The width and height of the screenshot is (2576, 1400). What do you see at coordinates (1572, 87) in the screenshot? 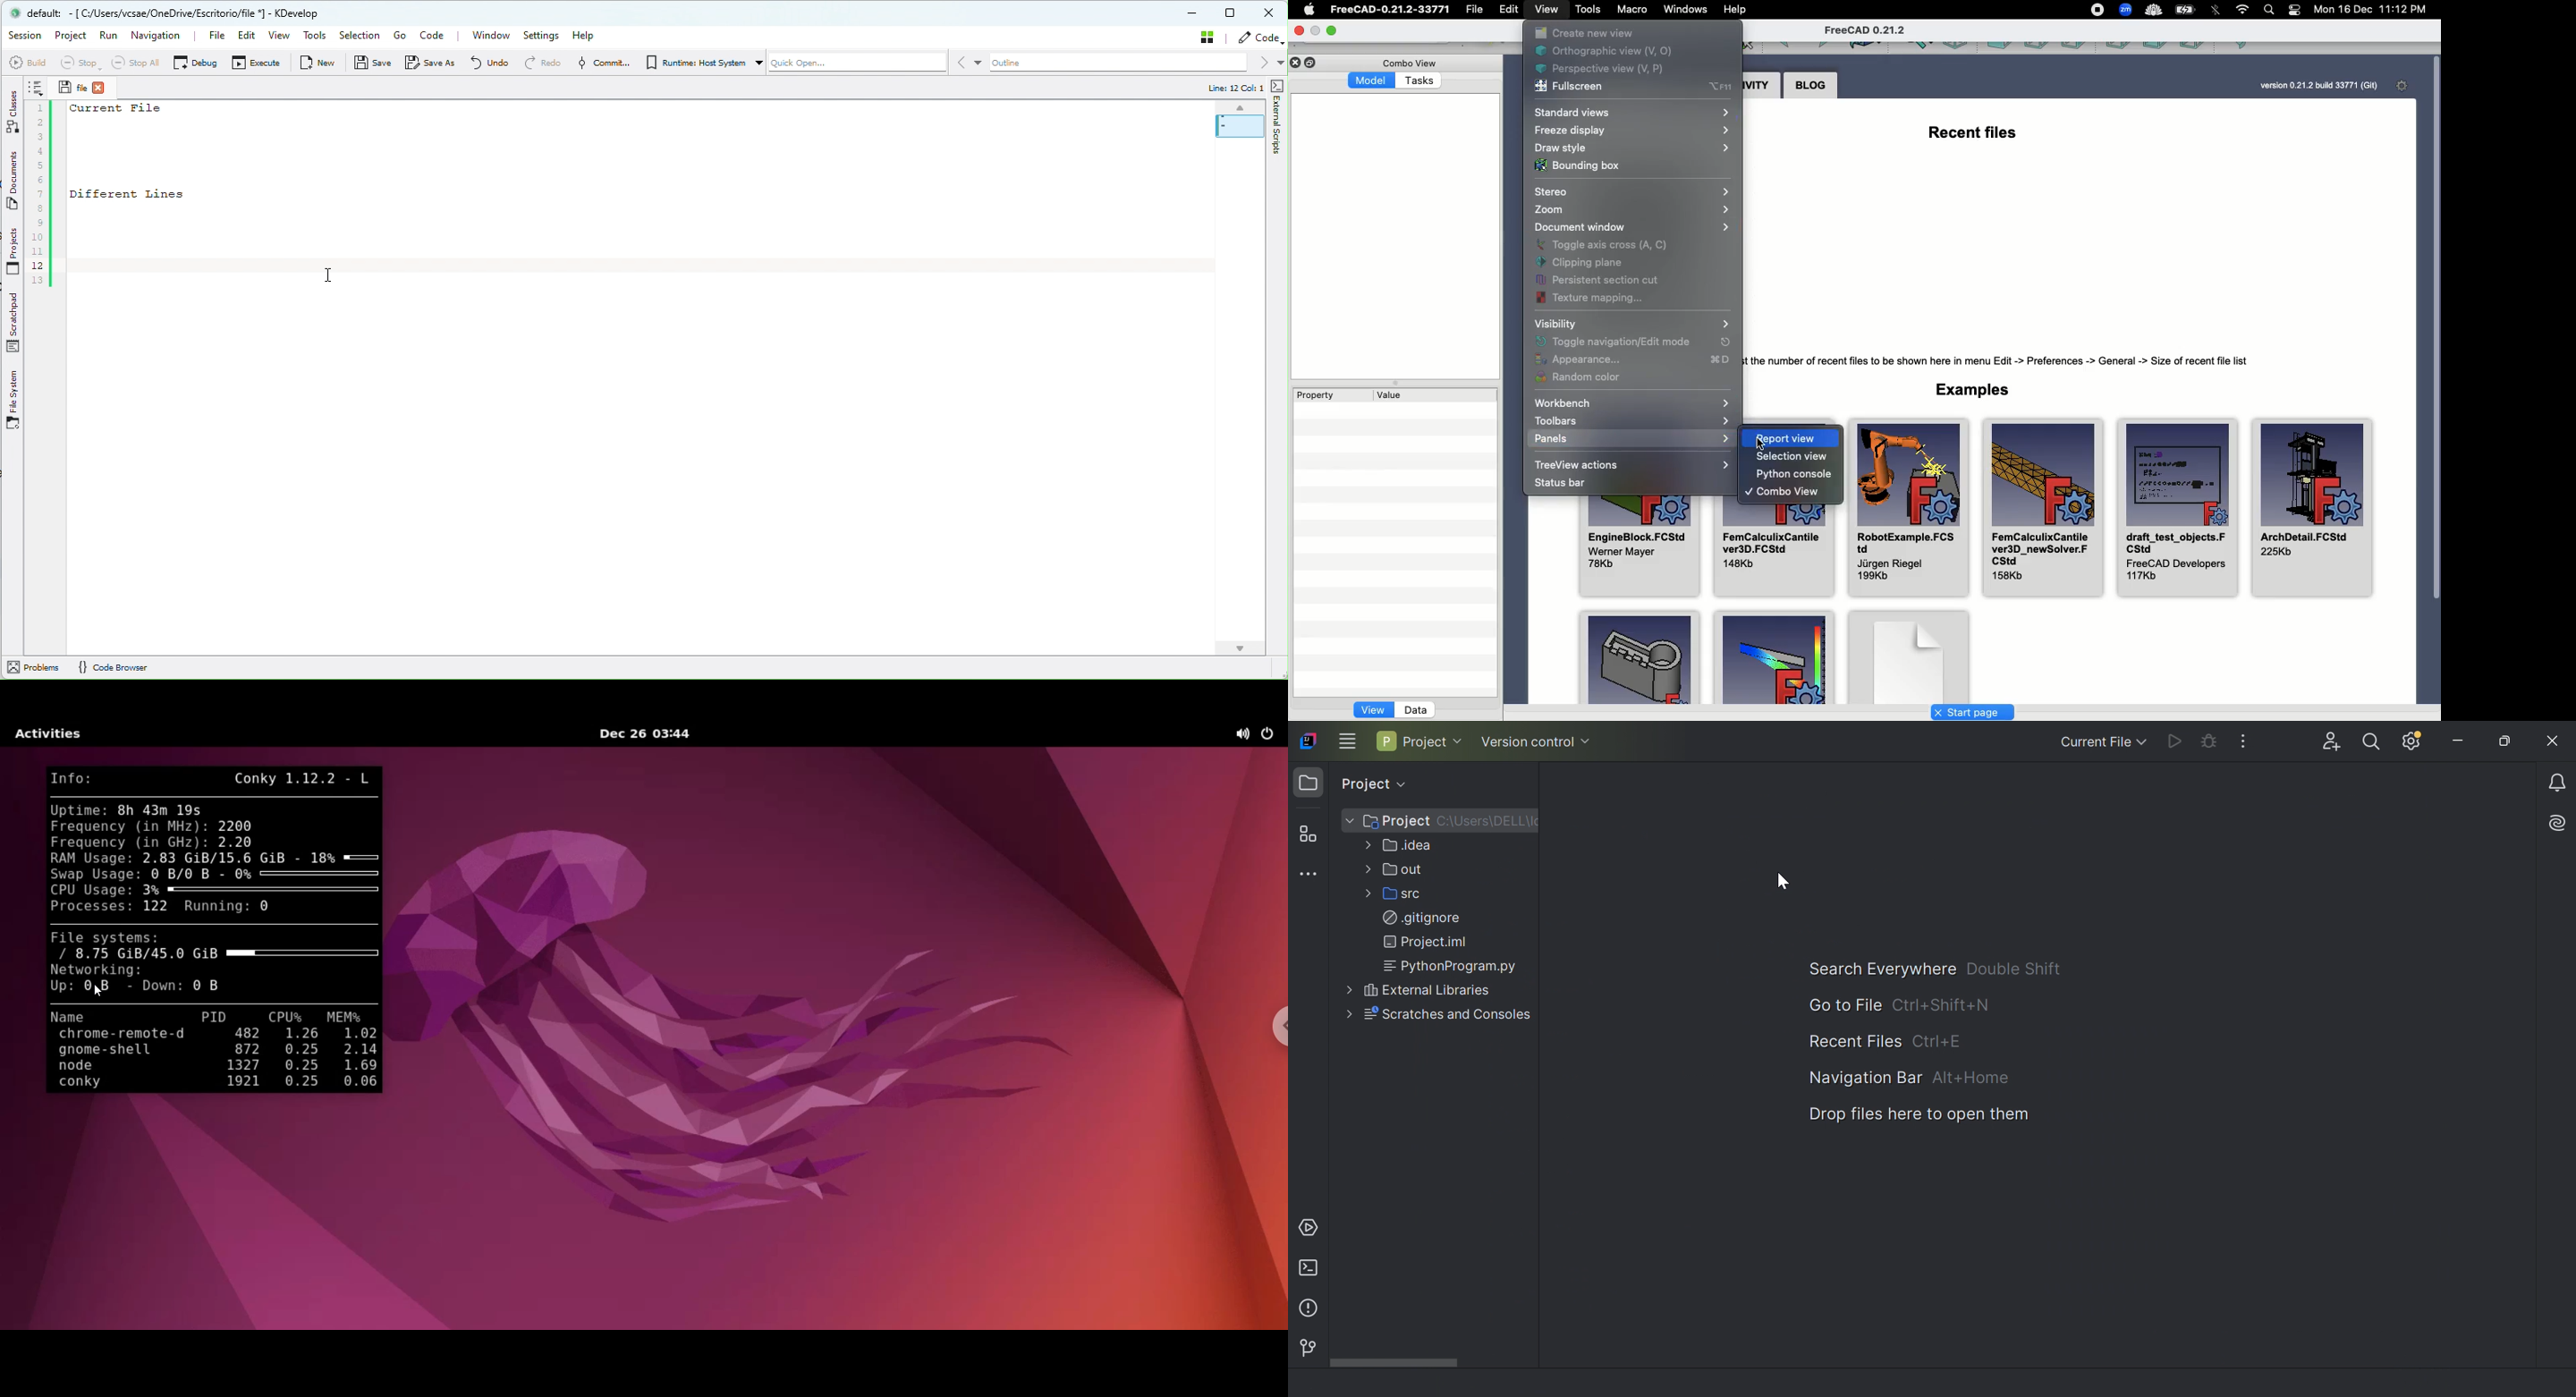
I see `Fullscreen` at bounding box center [1572, 87].